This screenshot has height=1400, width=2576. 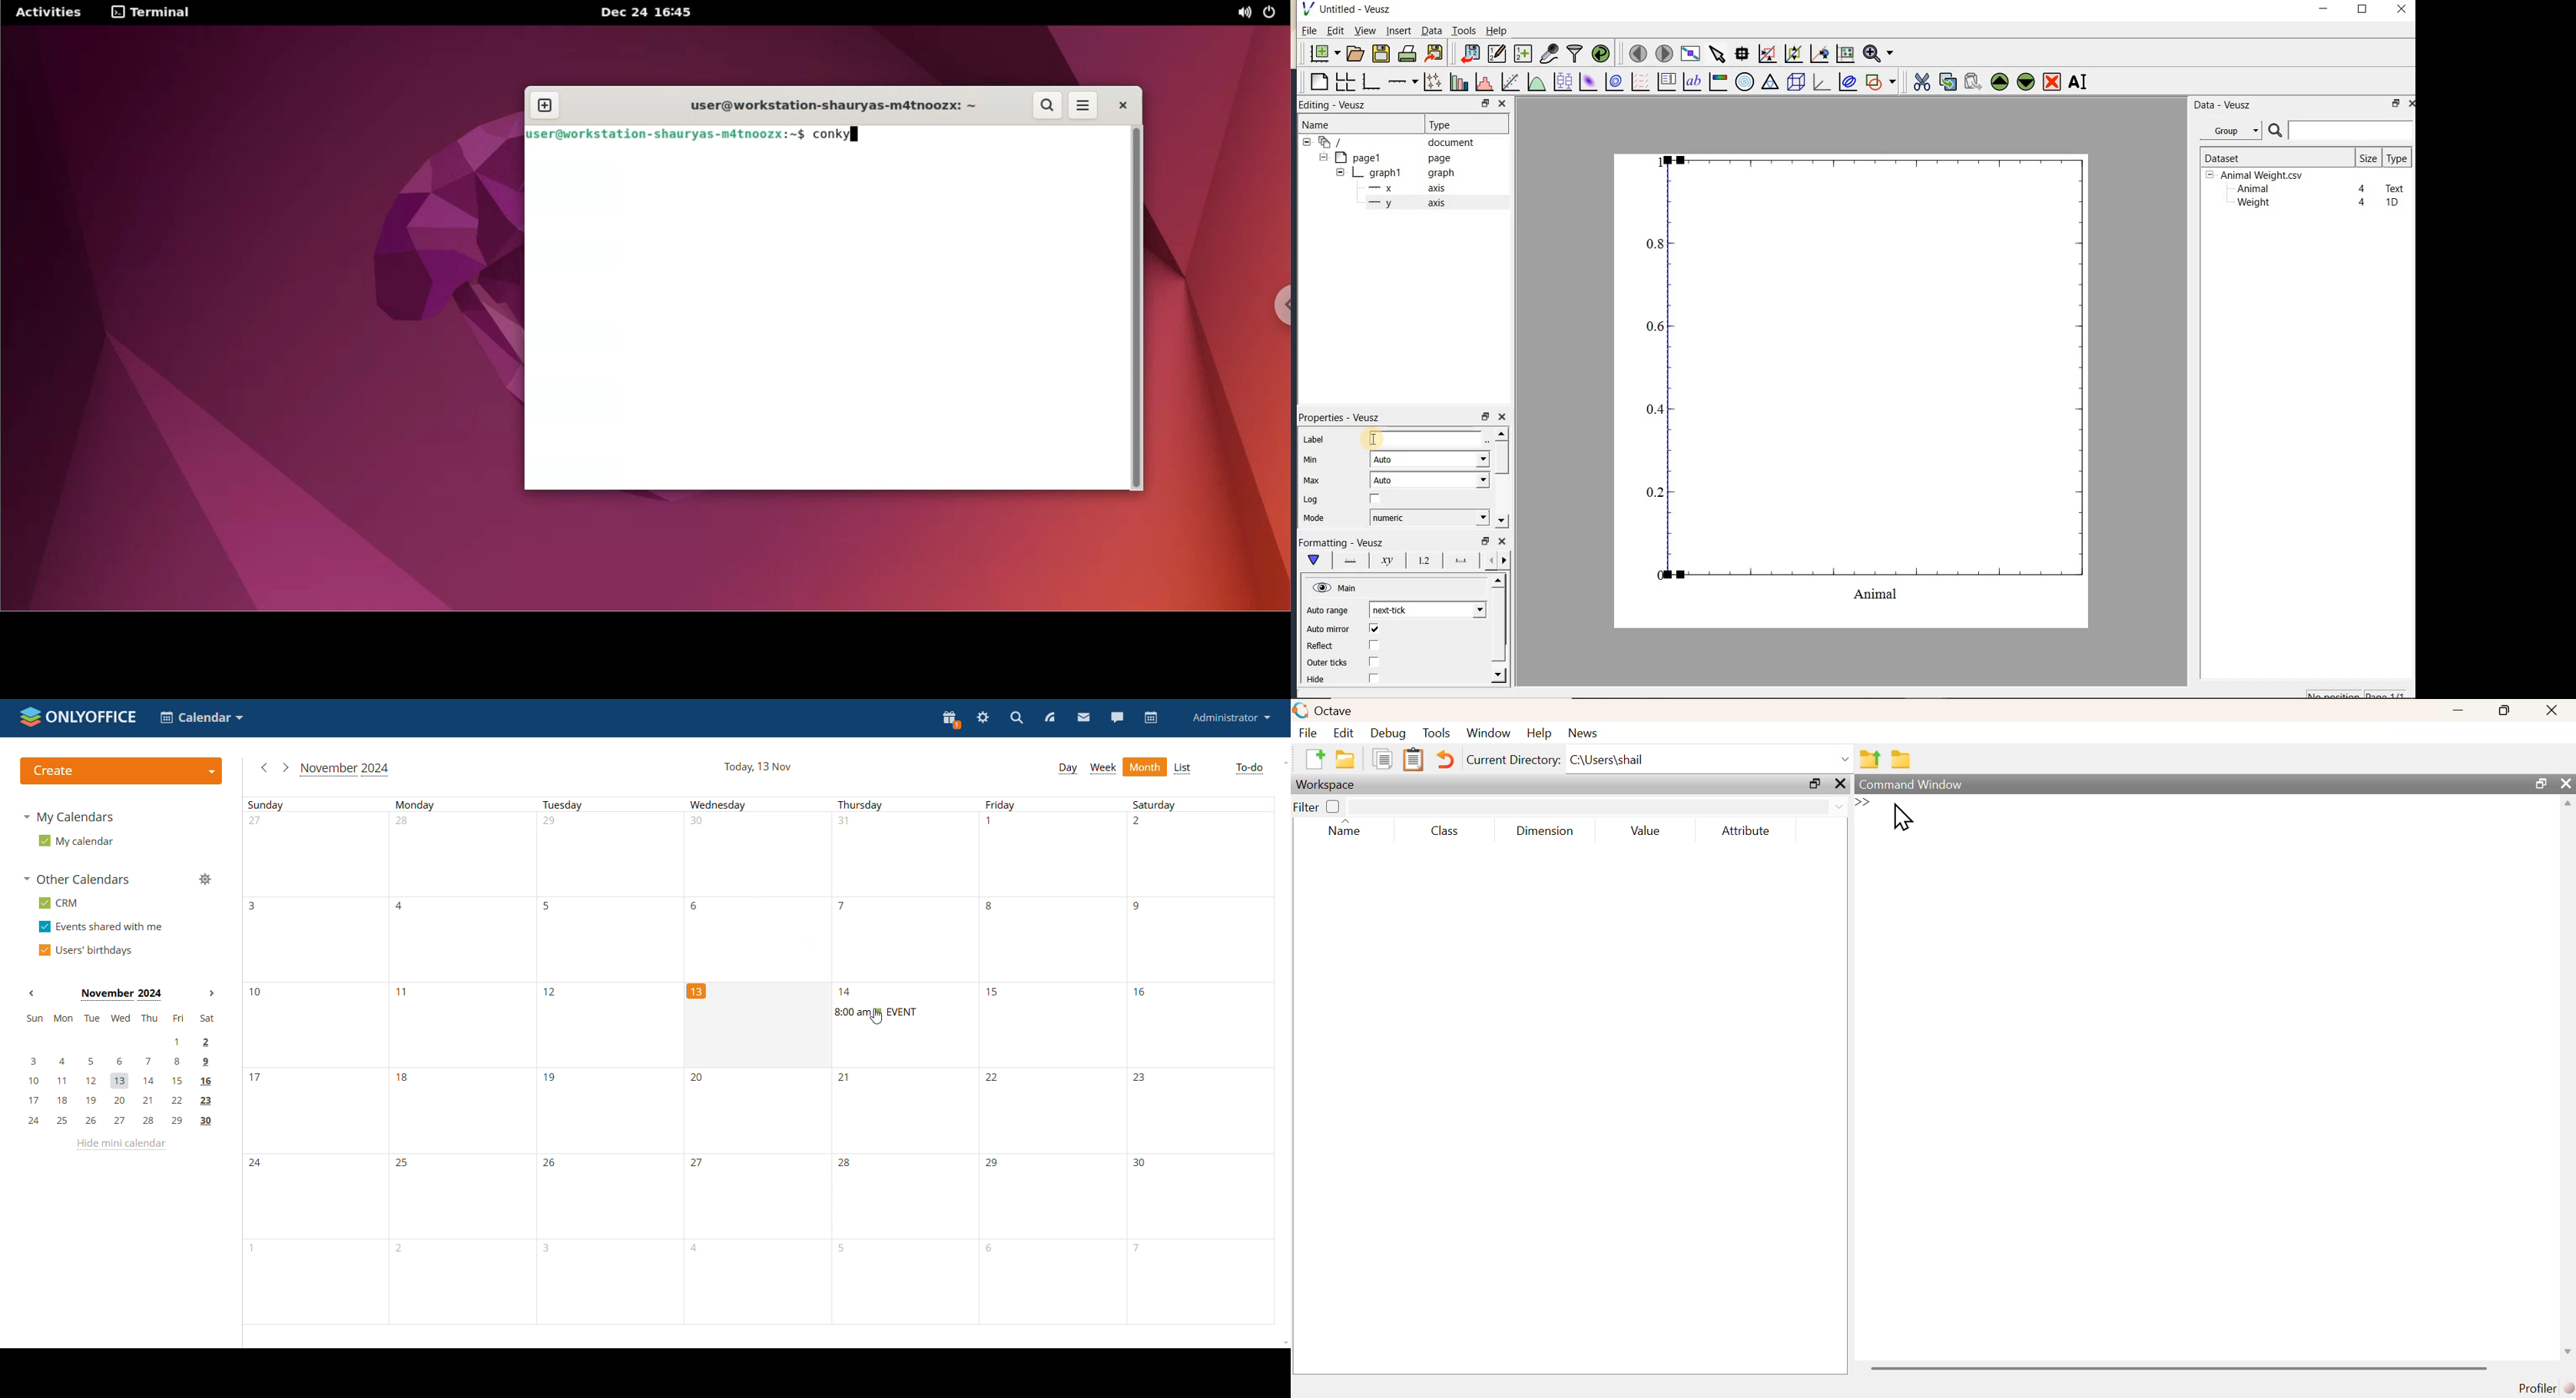 What do you see at coordinates (1333, 32) in the screenshot?
I see `Edit` at bounding box center [1333, 32].